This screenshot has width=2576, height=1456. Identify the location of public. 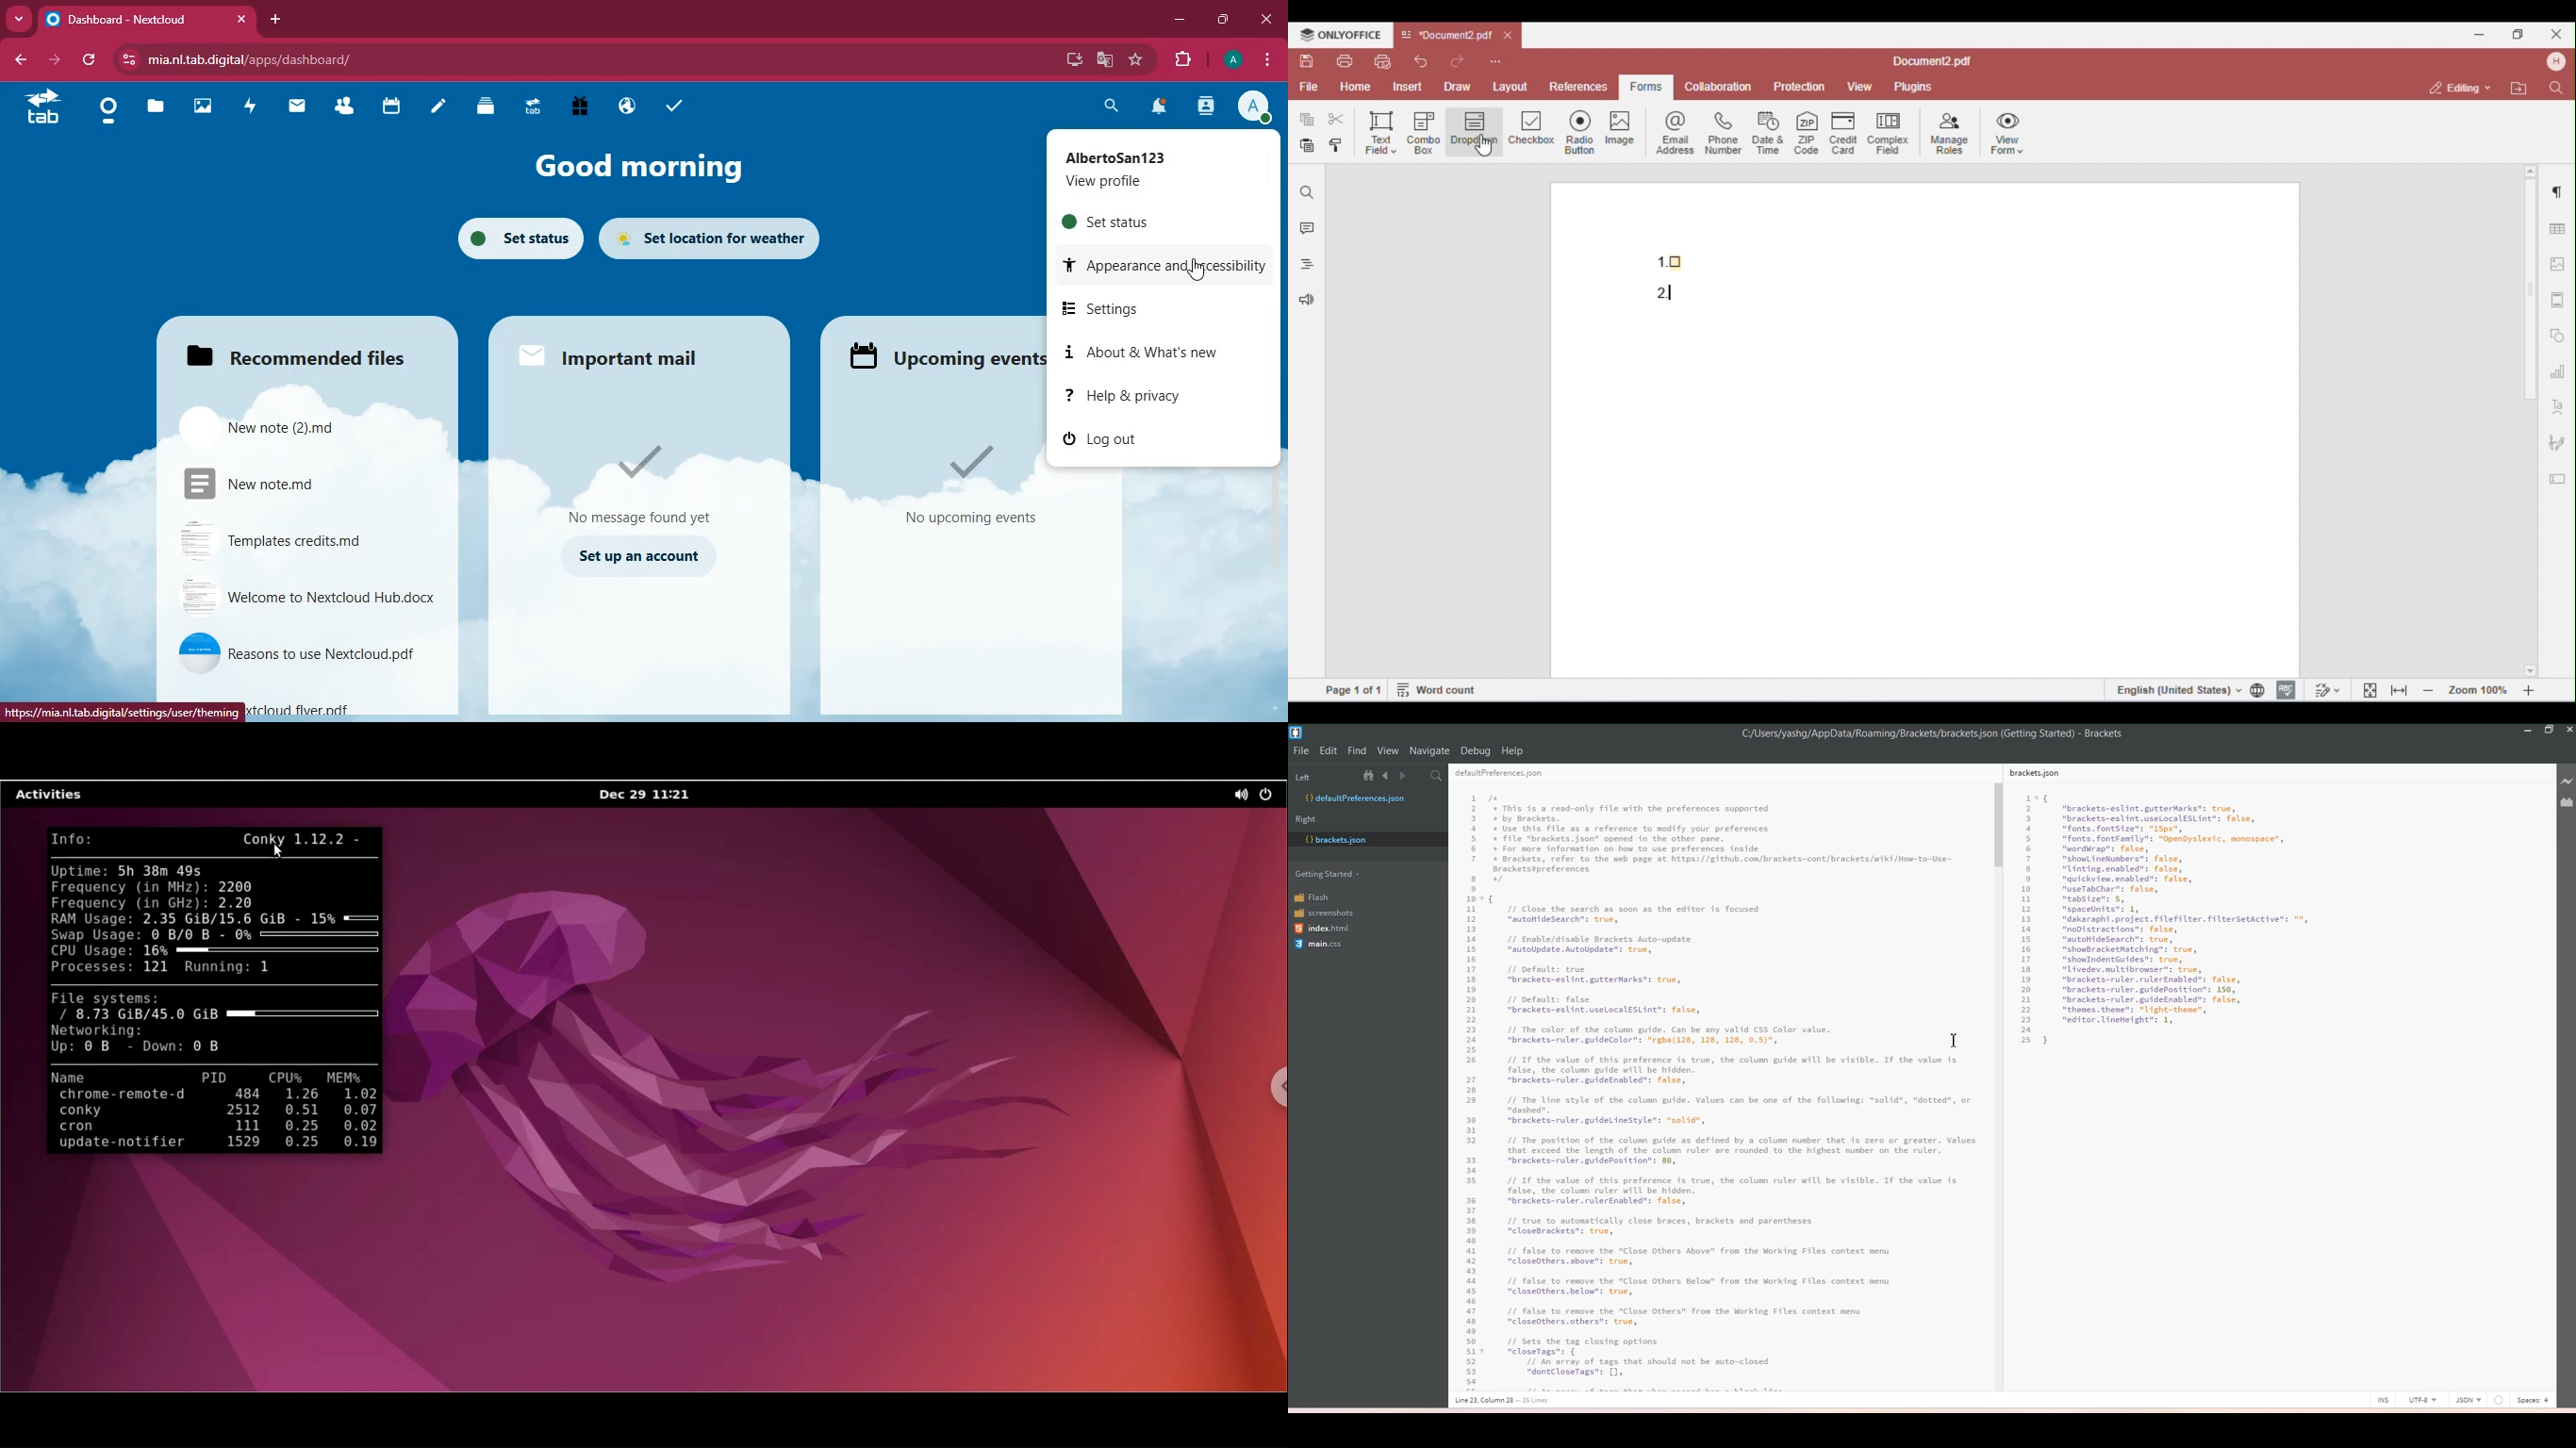
(624, 106).